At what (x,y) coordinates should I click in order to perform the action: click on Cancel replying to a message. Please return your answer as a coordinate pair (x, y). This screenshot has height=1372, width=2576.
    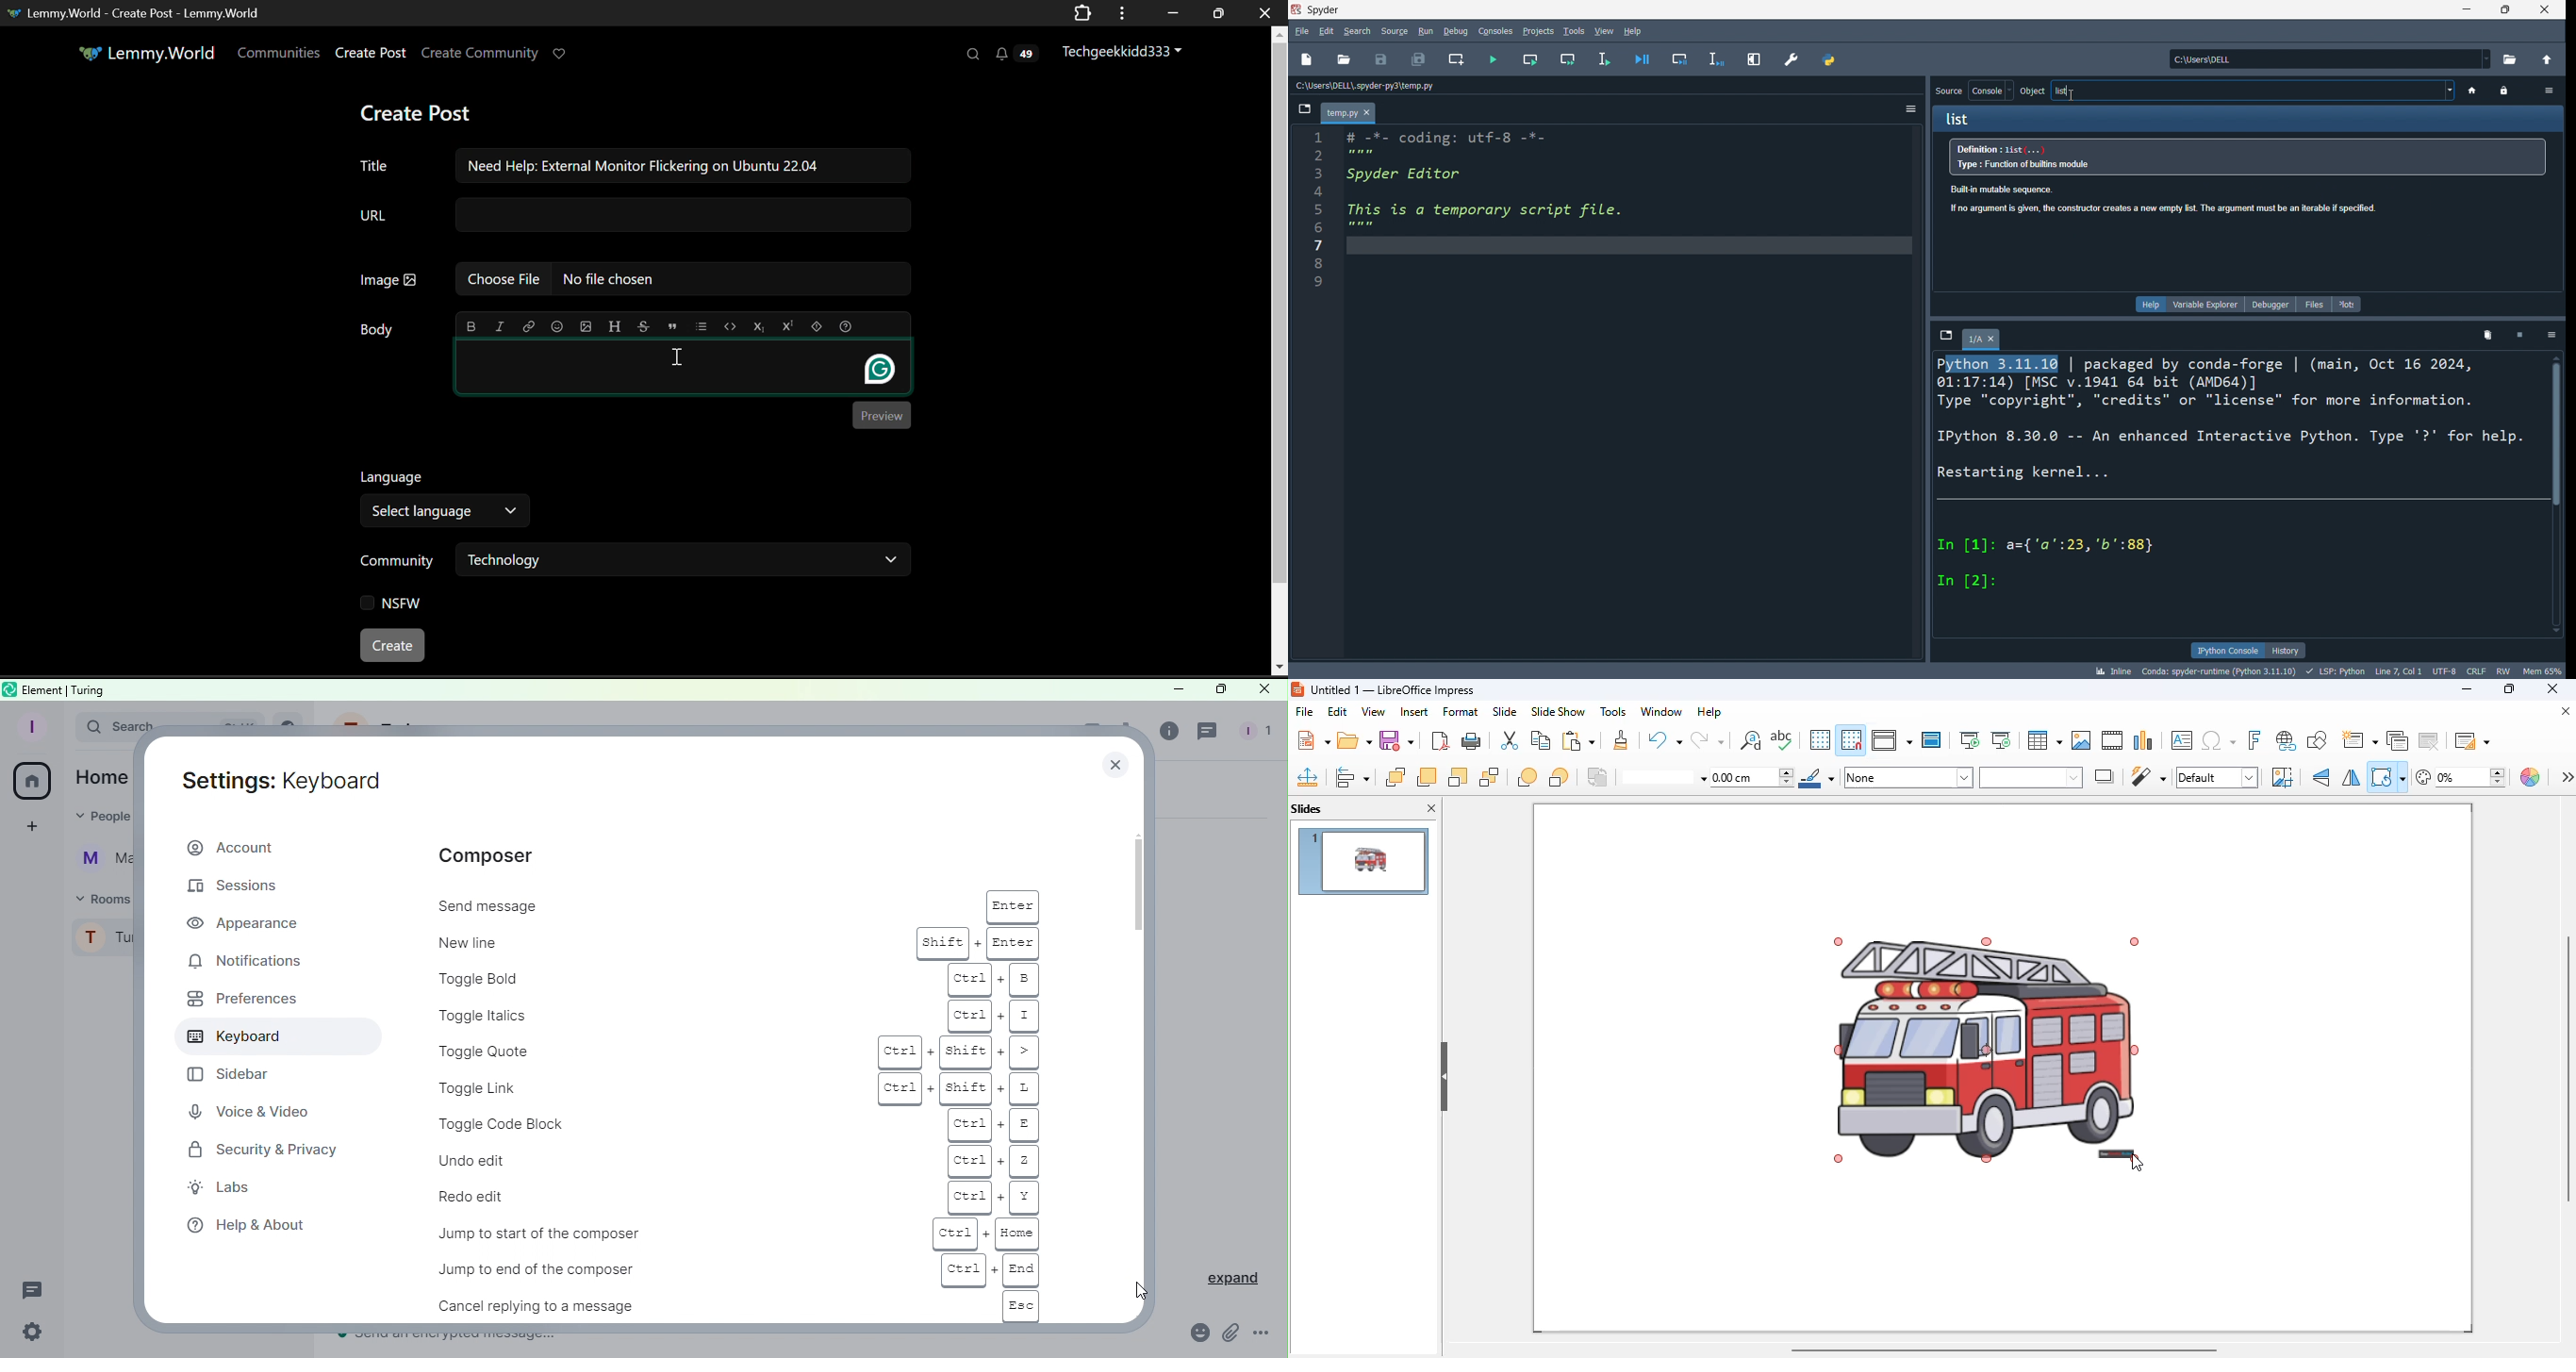
    Looking at the image, I should click on (610, 1305).